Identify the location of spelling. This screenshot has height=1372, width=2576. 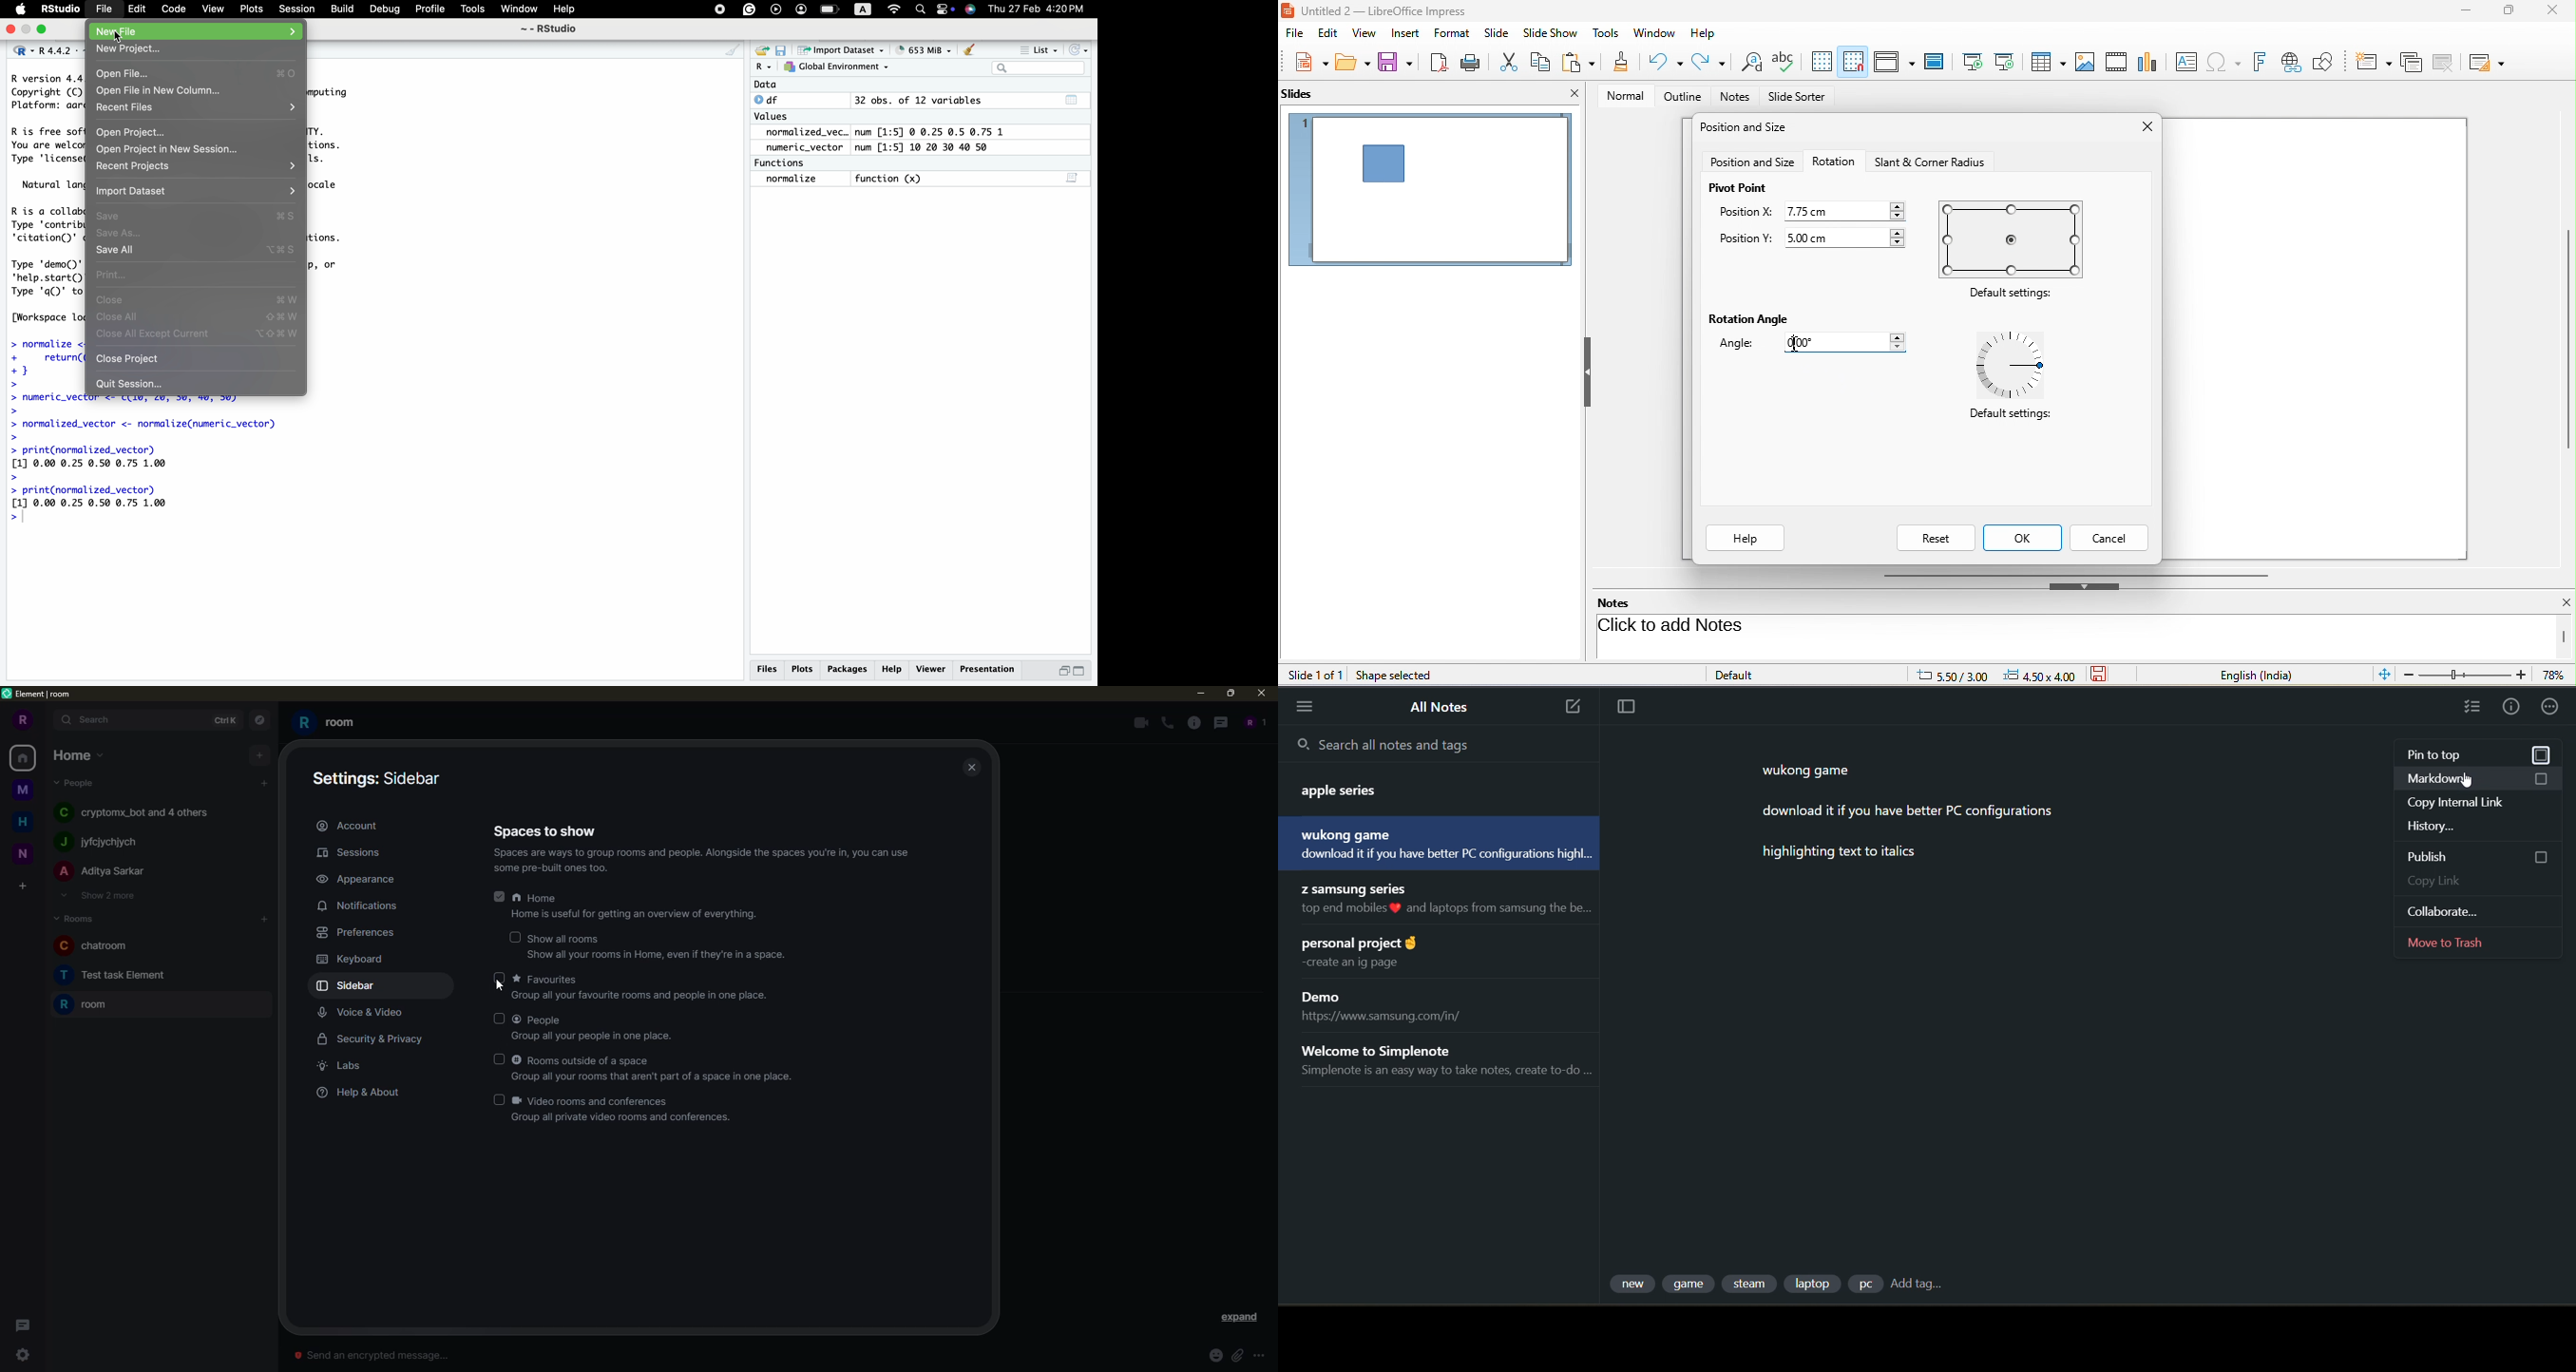
(1786, 62).